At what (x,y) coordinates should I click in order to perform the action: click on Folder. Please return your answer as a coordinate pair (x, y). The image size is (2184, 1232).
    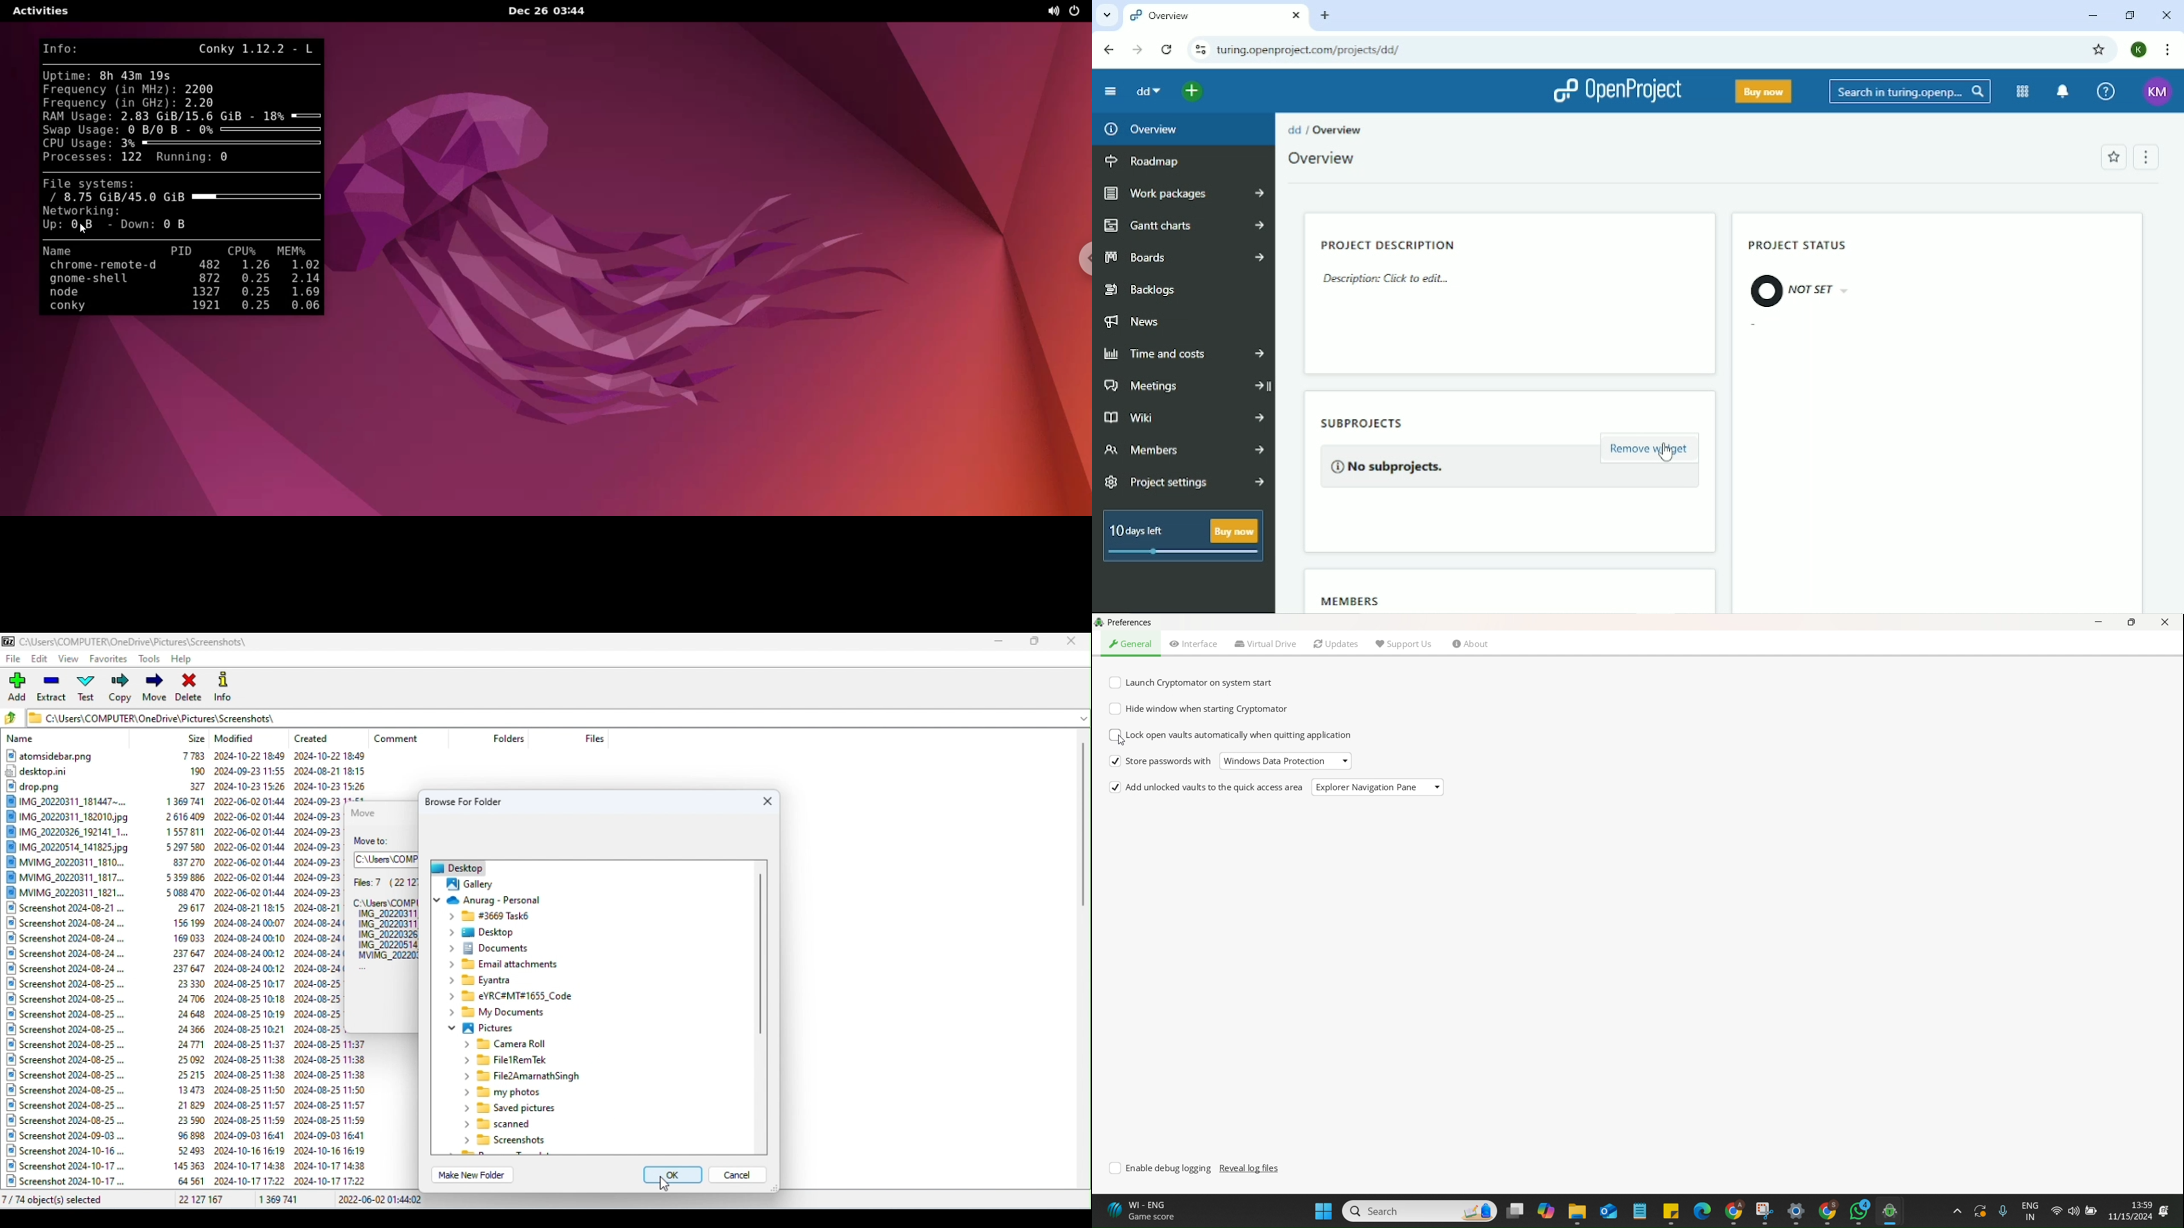
    Looking at the image, I should click on (489, 917).